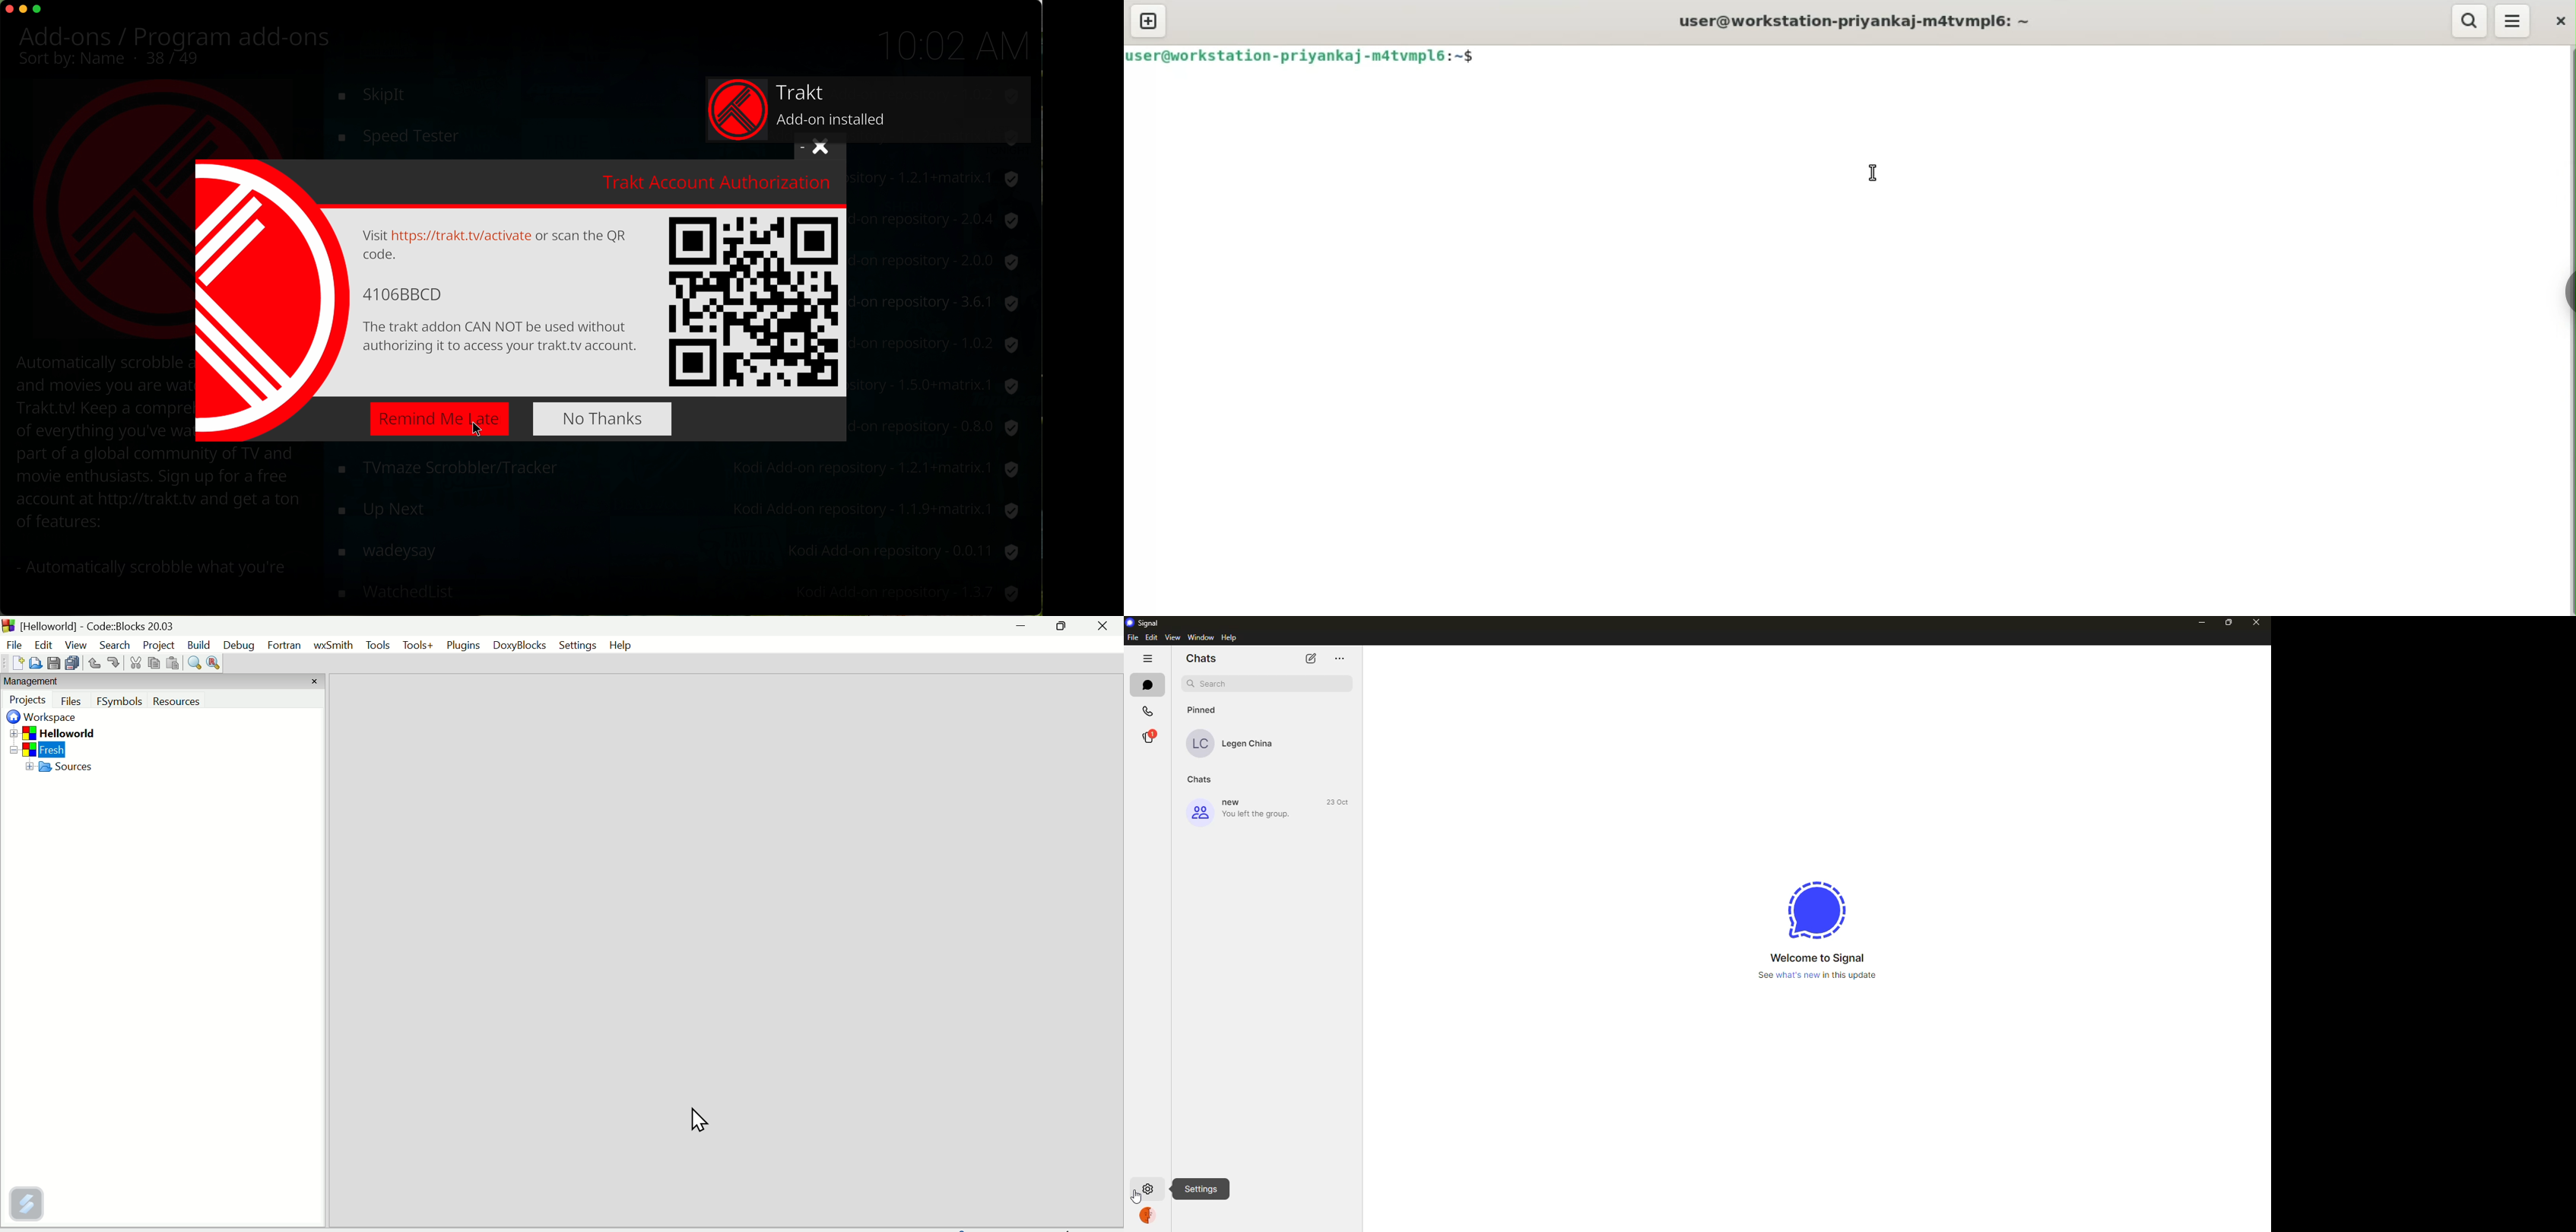 The image size is (2576, 1232). Describe the element at coordinates (13, 664) in the screenshot. I see `New` at that location.